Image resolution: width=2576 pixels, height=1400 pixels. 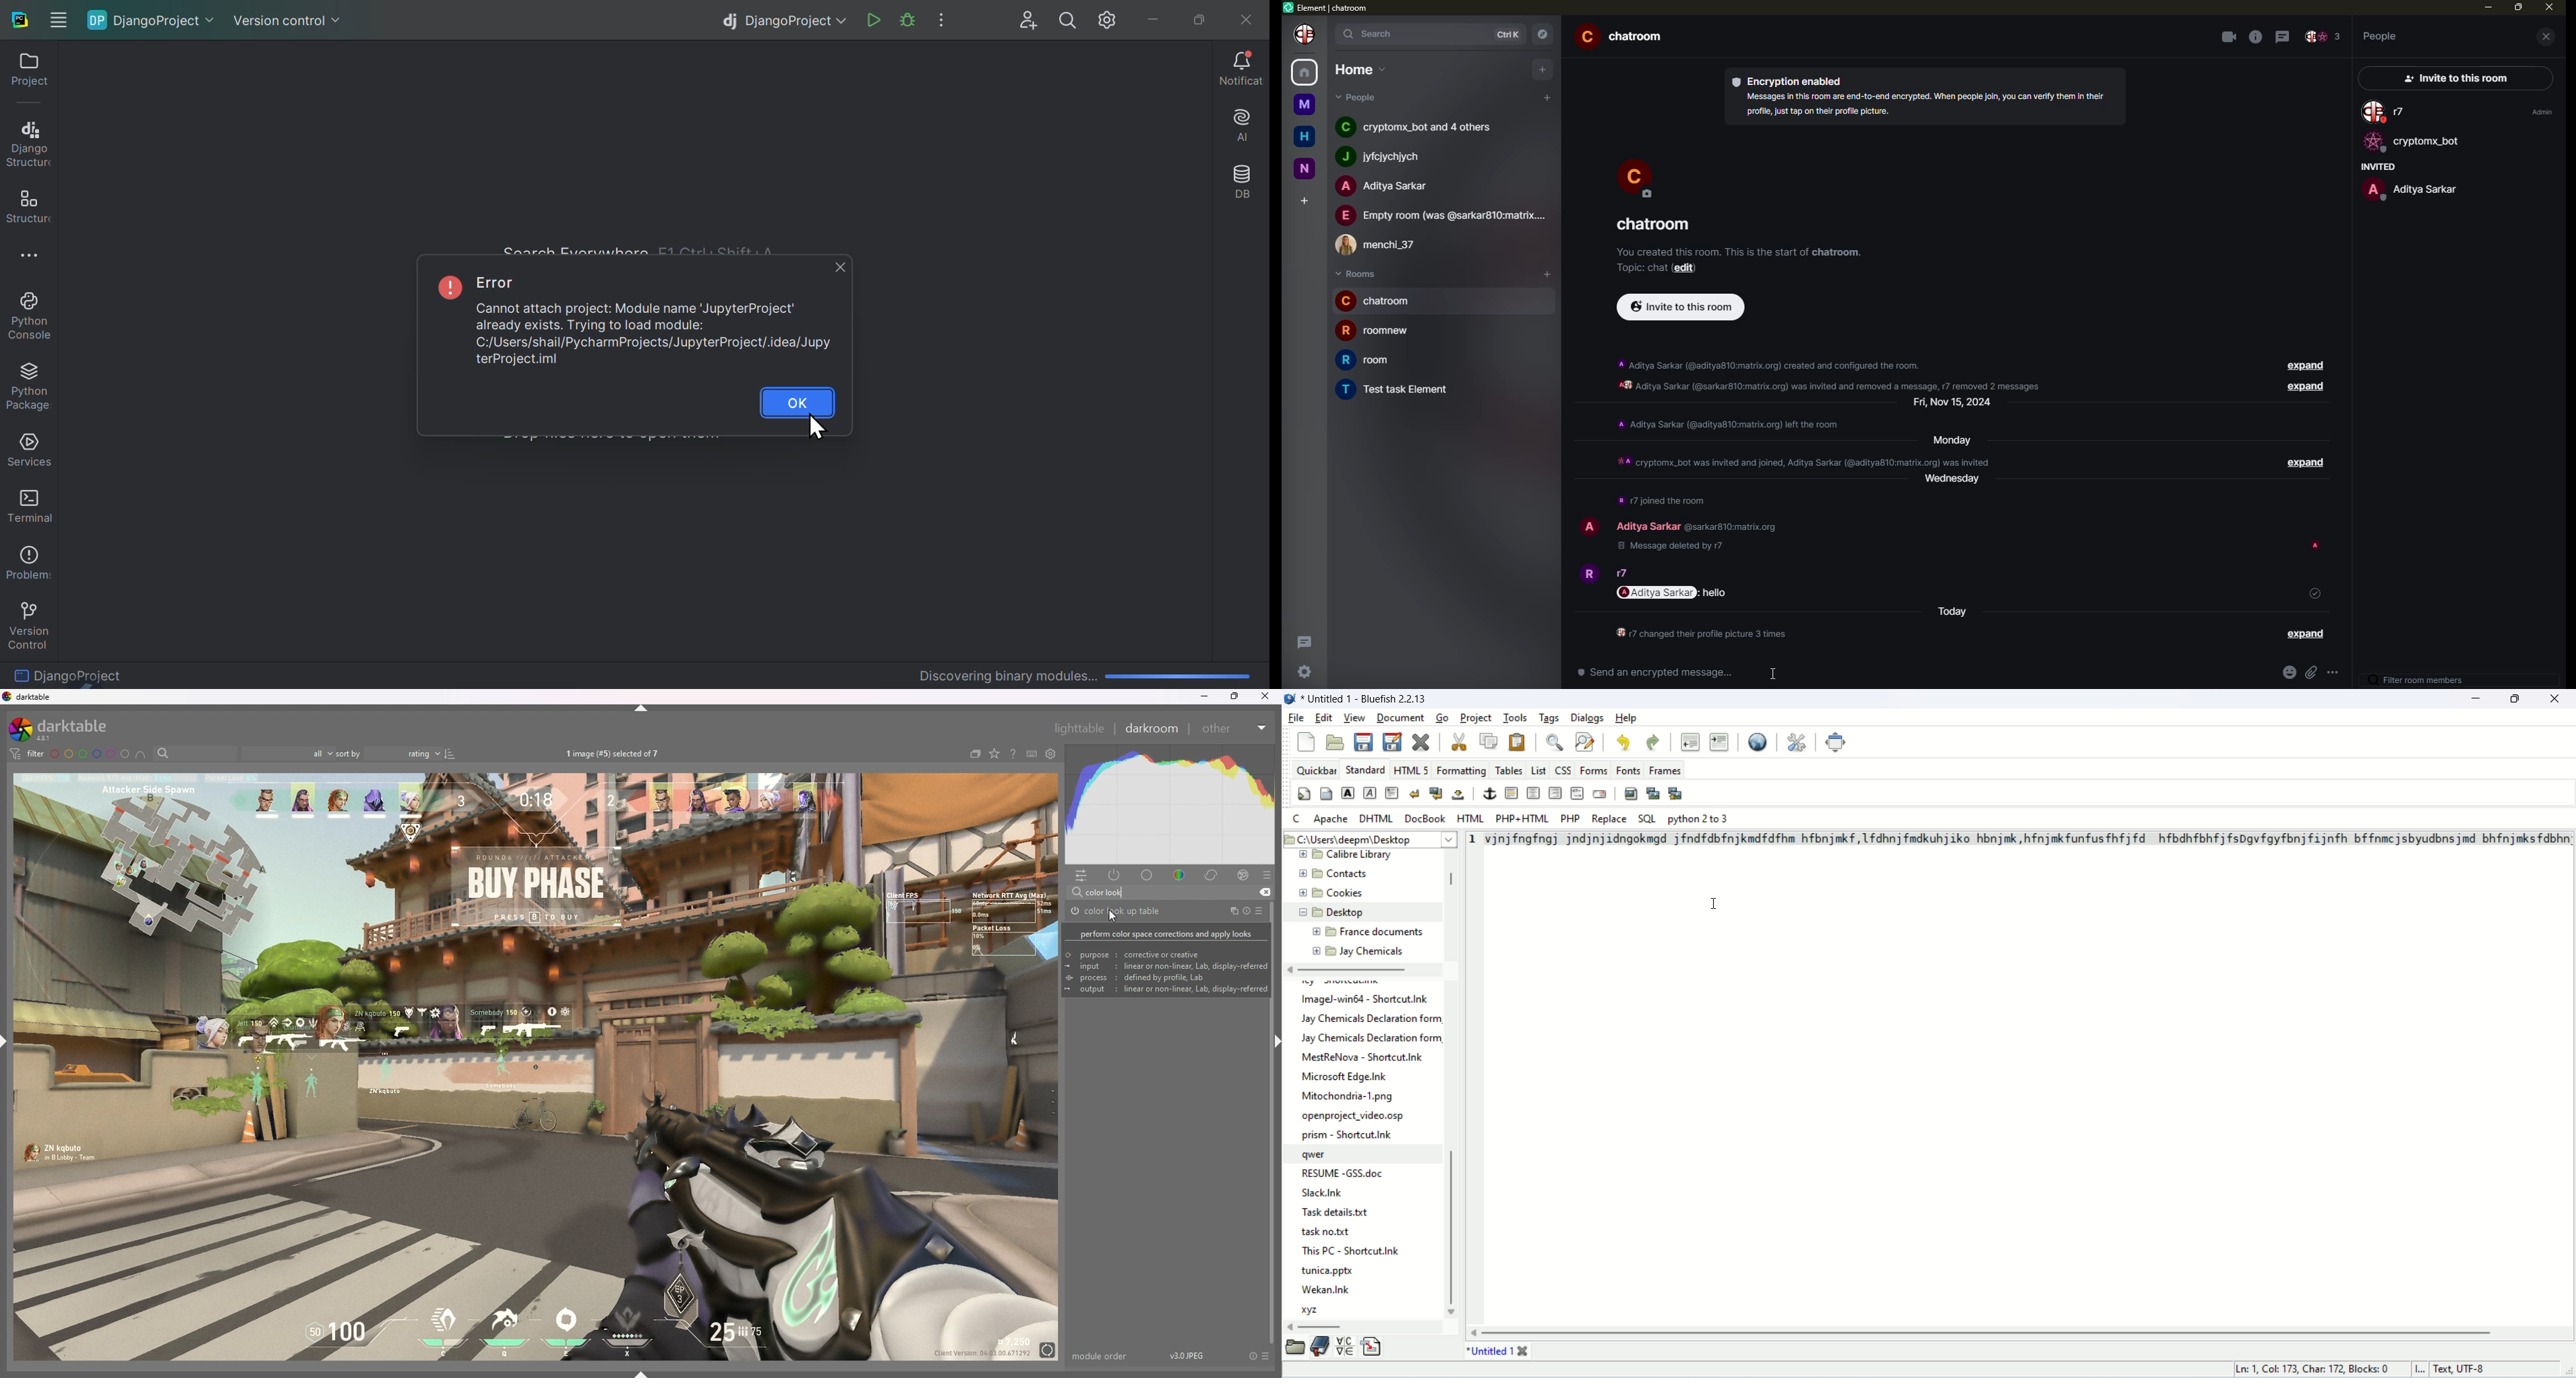 What do you see at coordinates (1392, 792) in the screenshot?
I see `paragraph` at bounding box center [1392, 792].